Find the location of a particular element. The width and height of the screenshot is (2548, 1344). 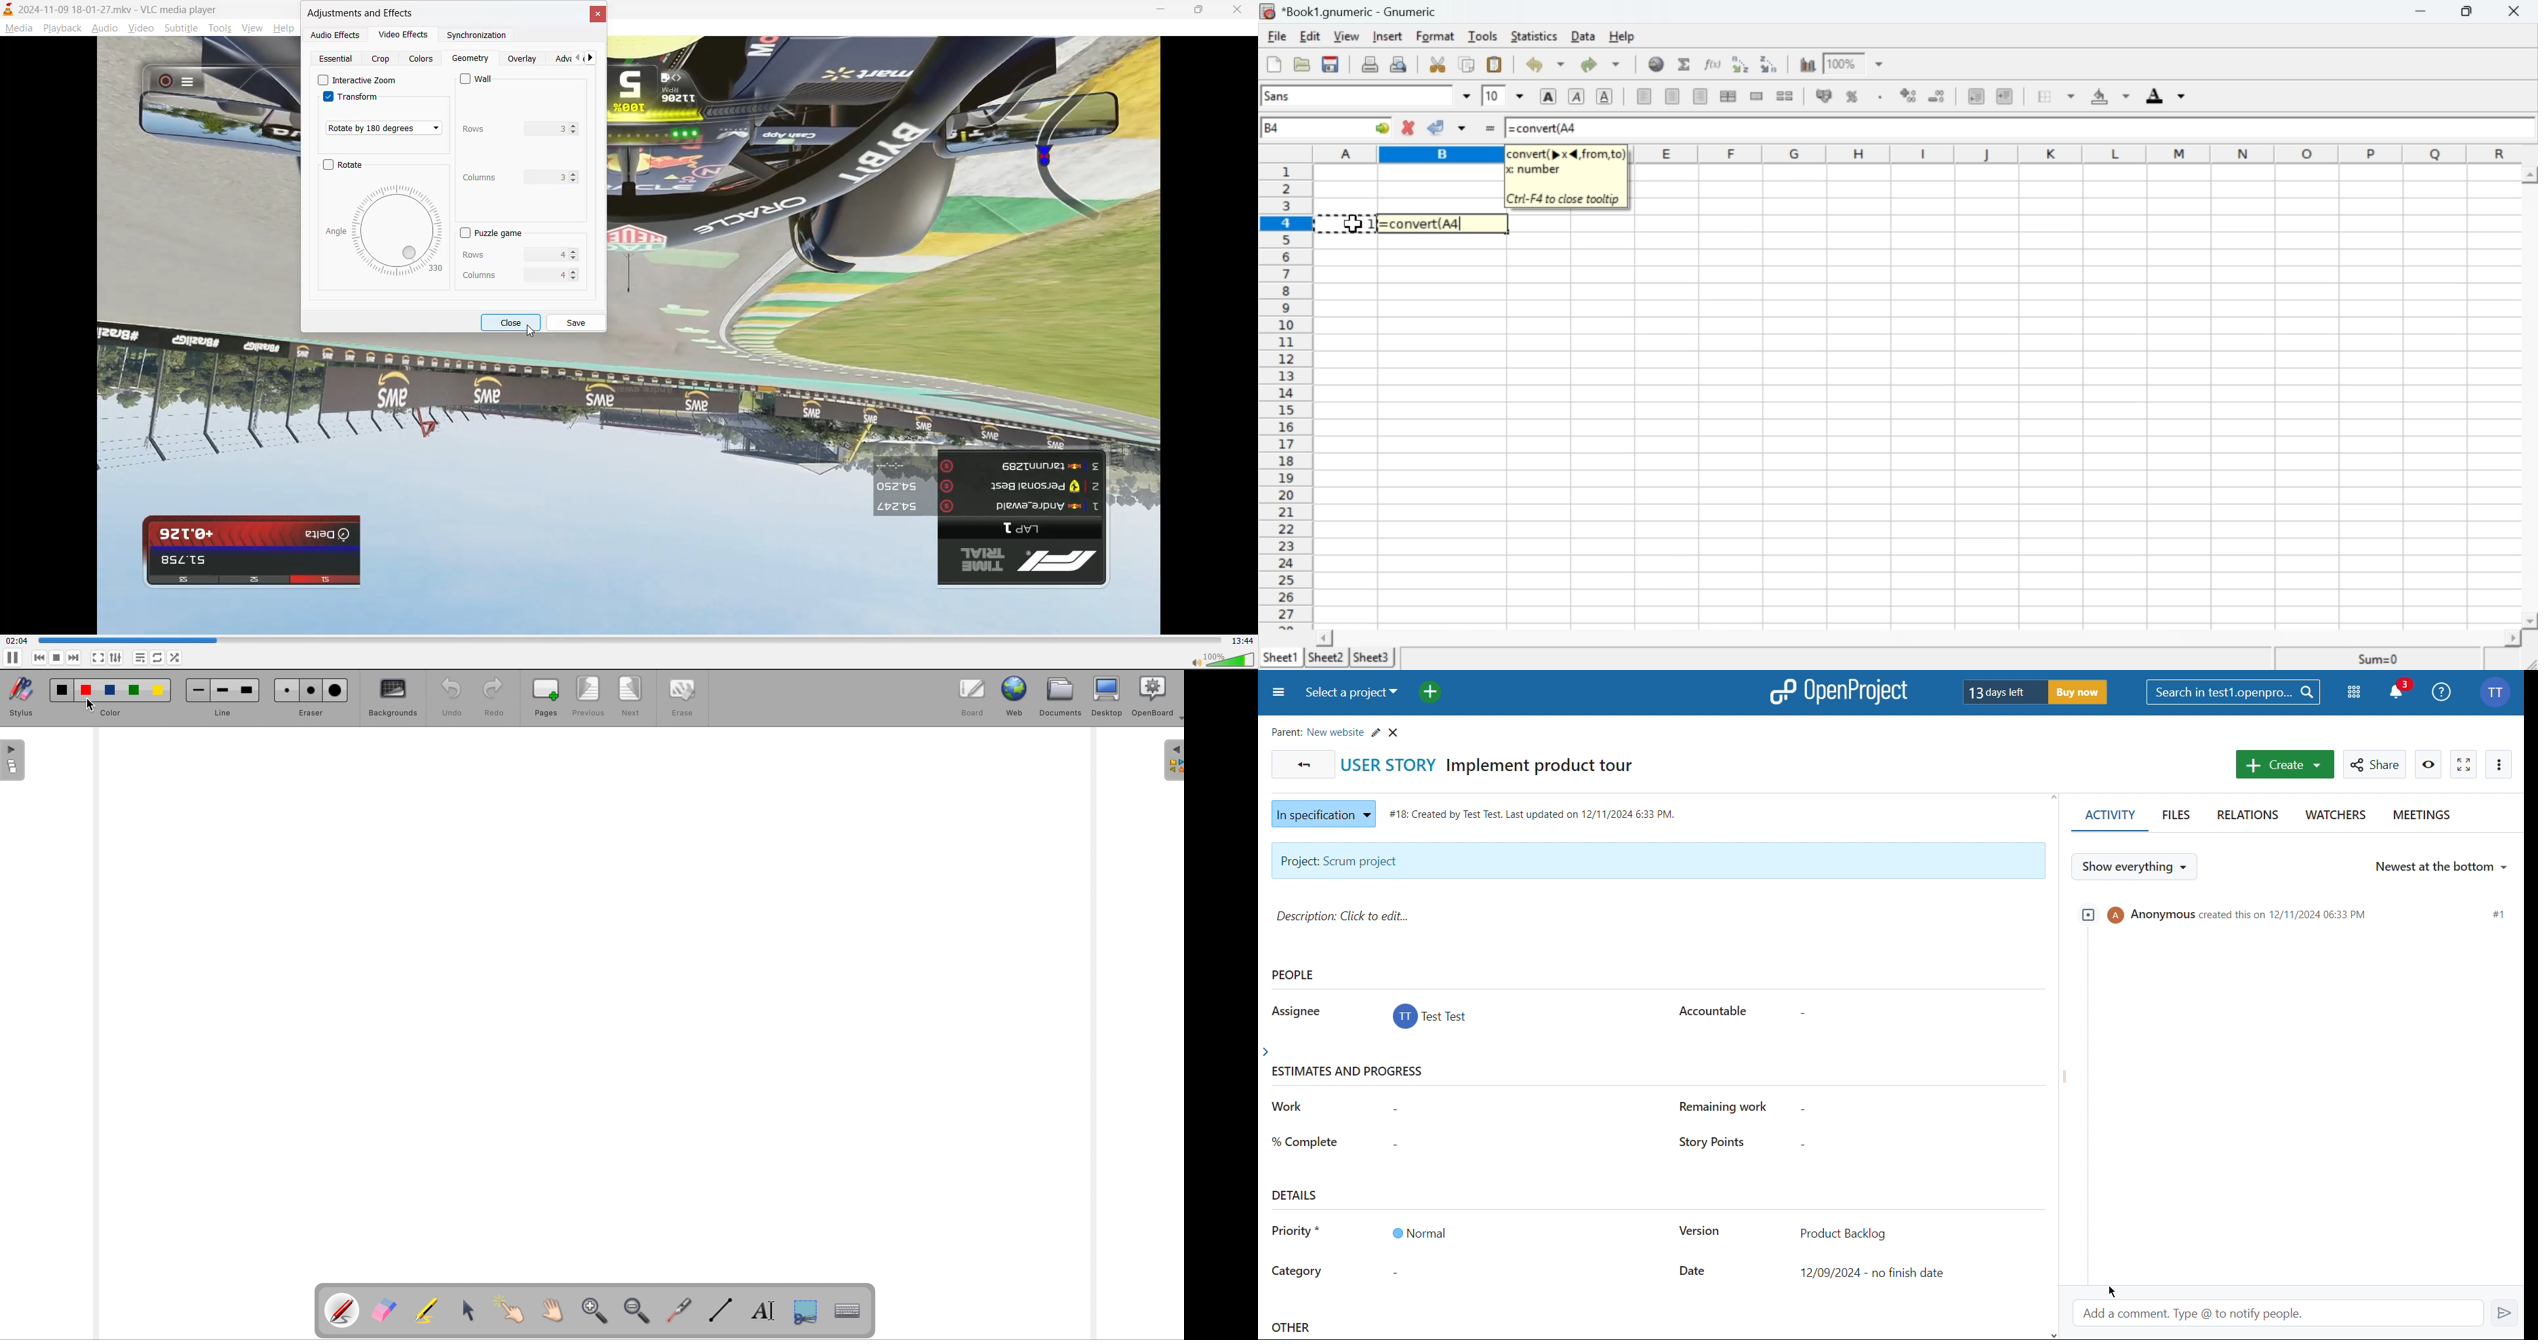

Back is located at coordinates (1301, 764).